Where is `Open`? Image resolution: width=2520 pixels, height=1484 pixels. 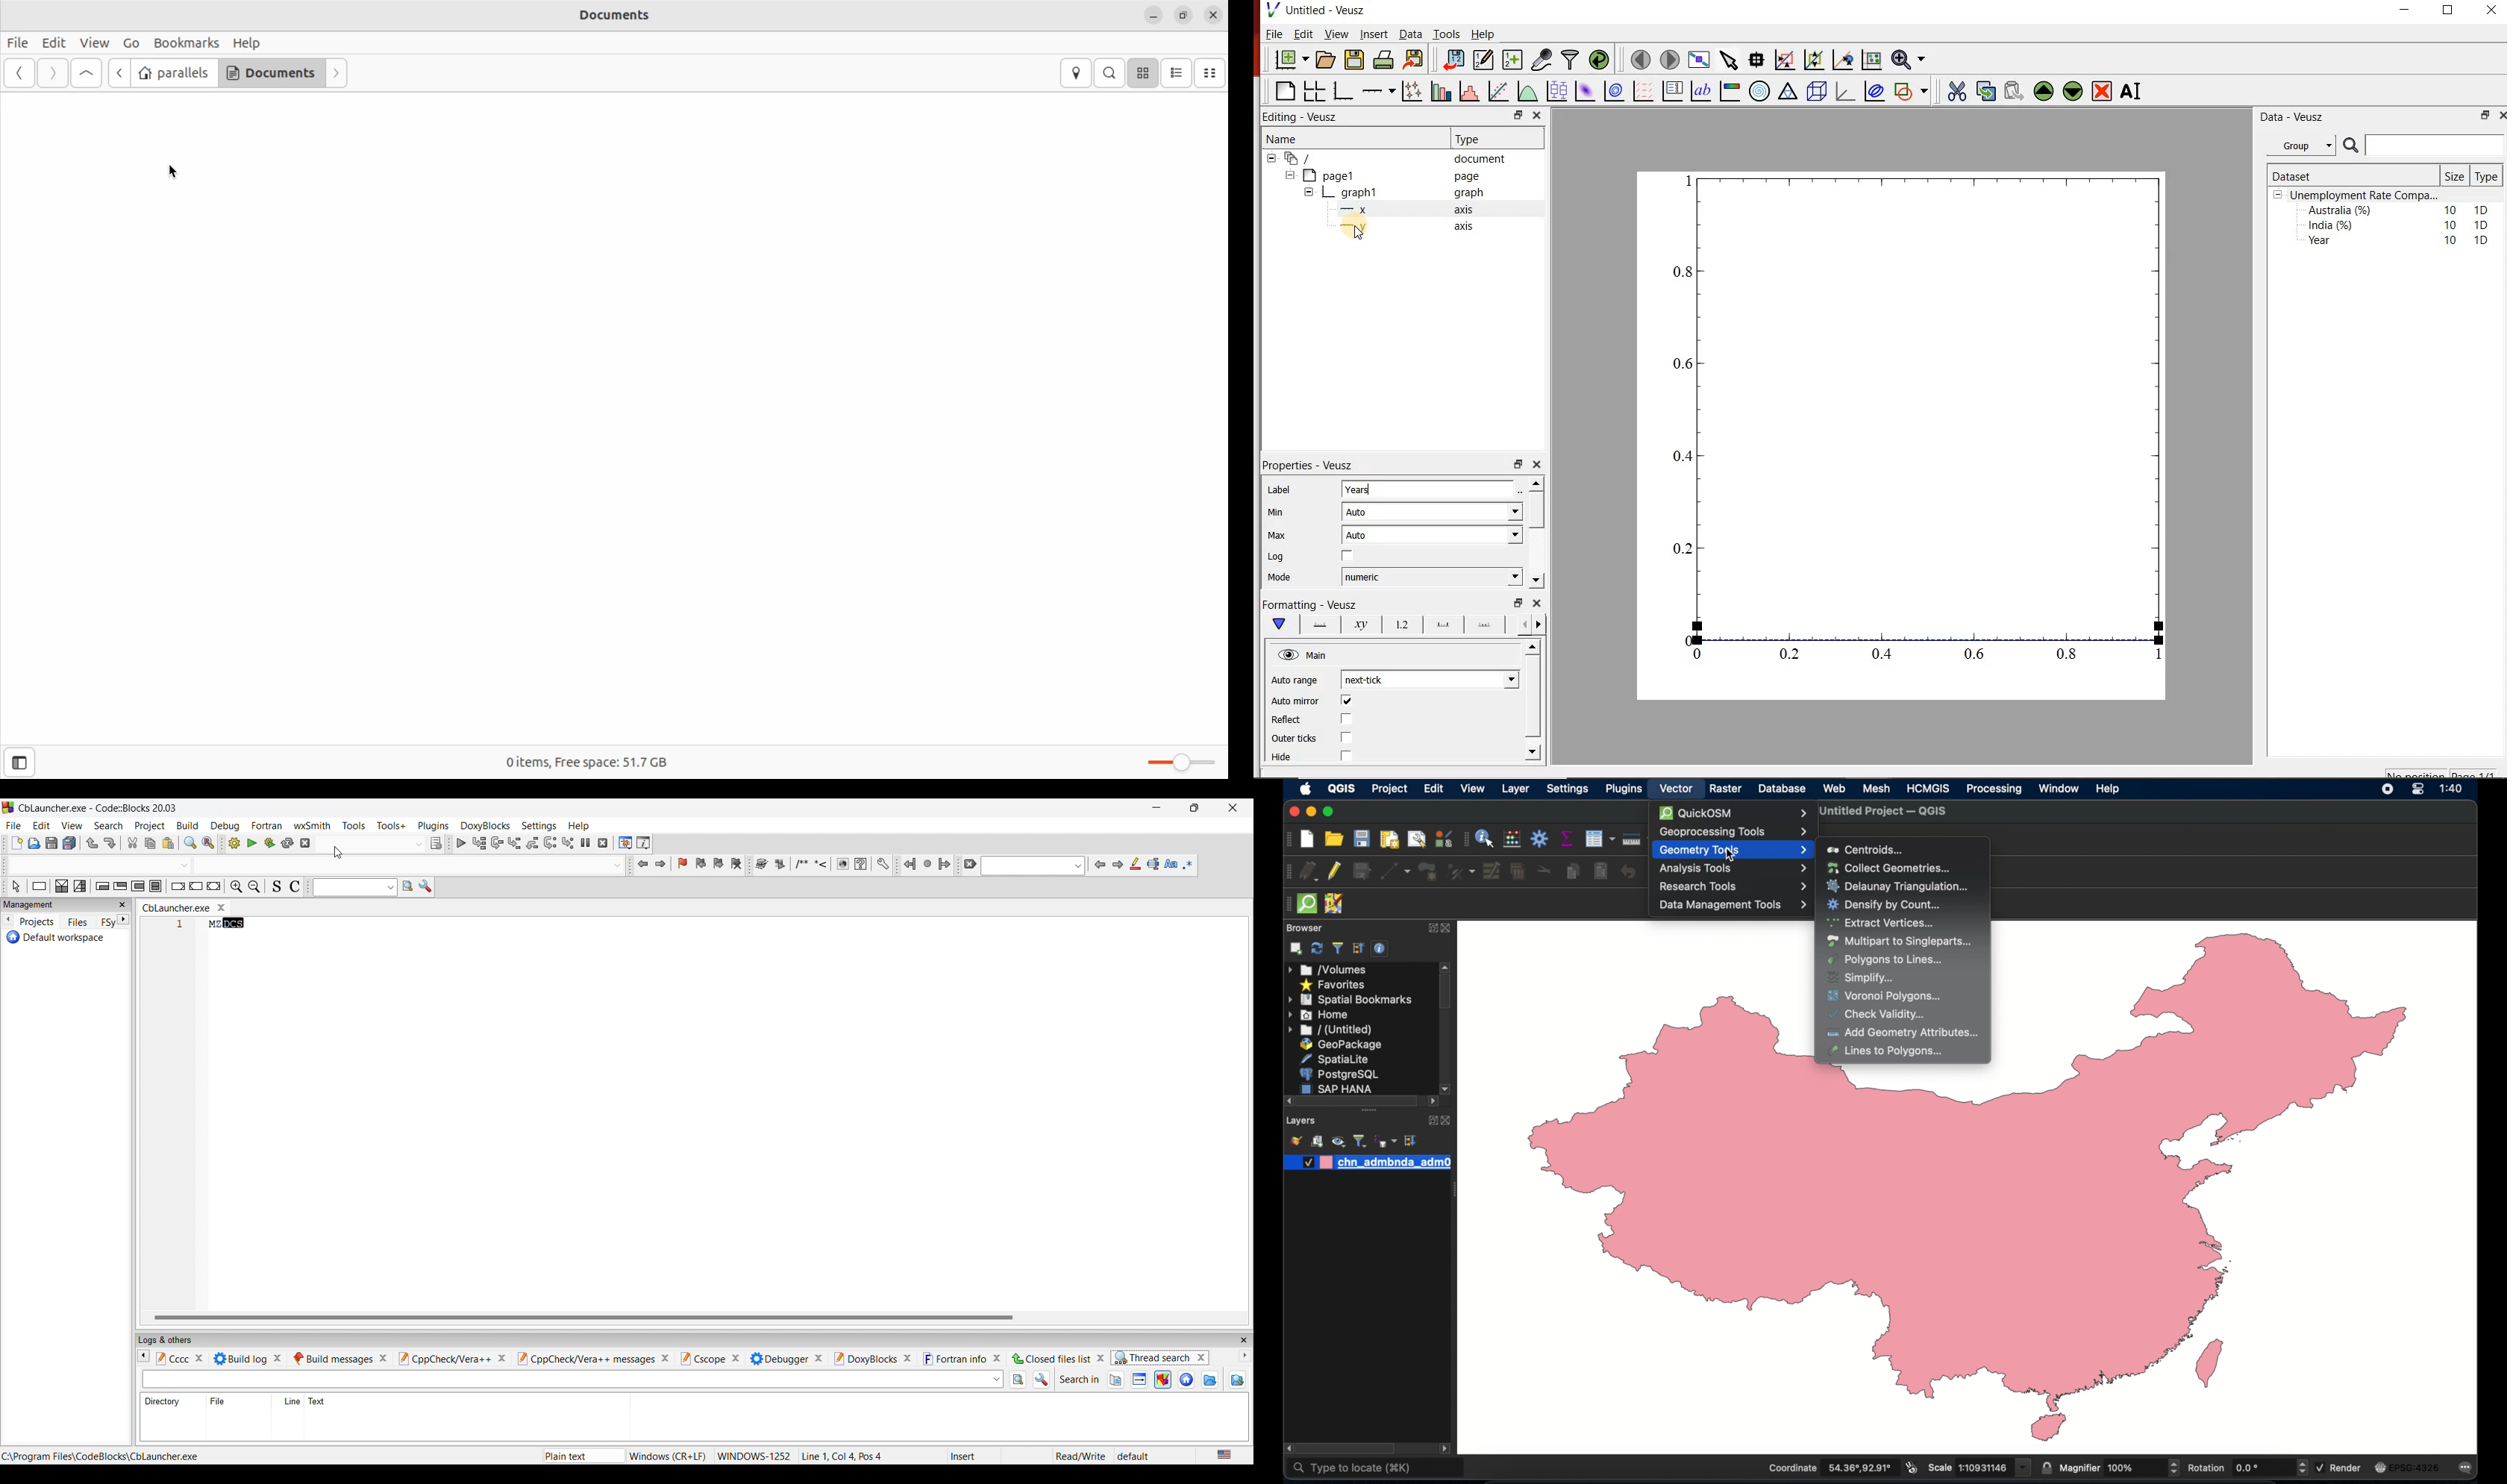
Open is located at coordinates (35, 844).